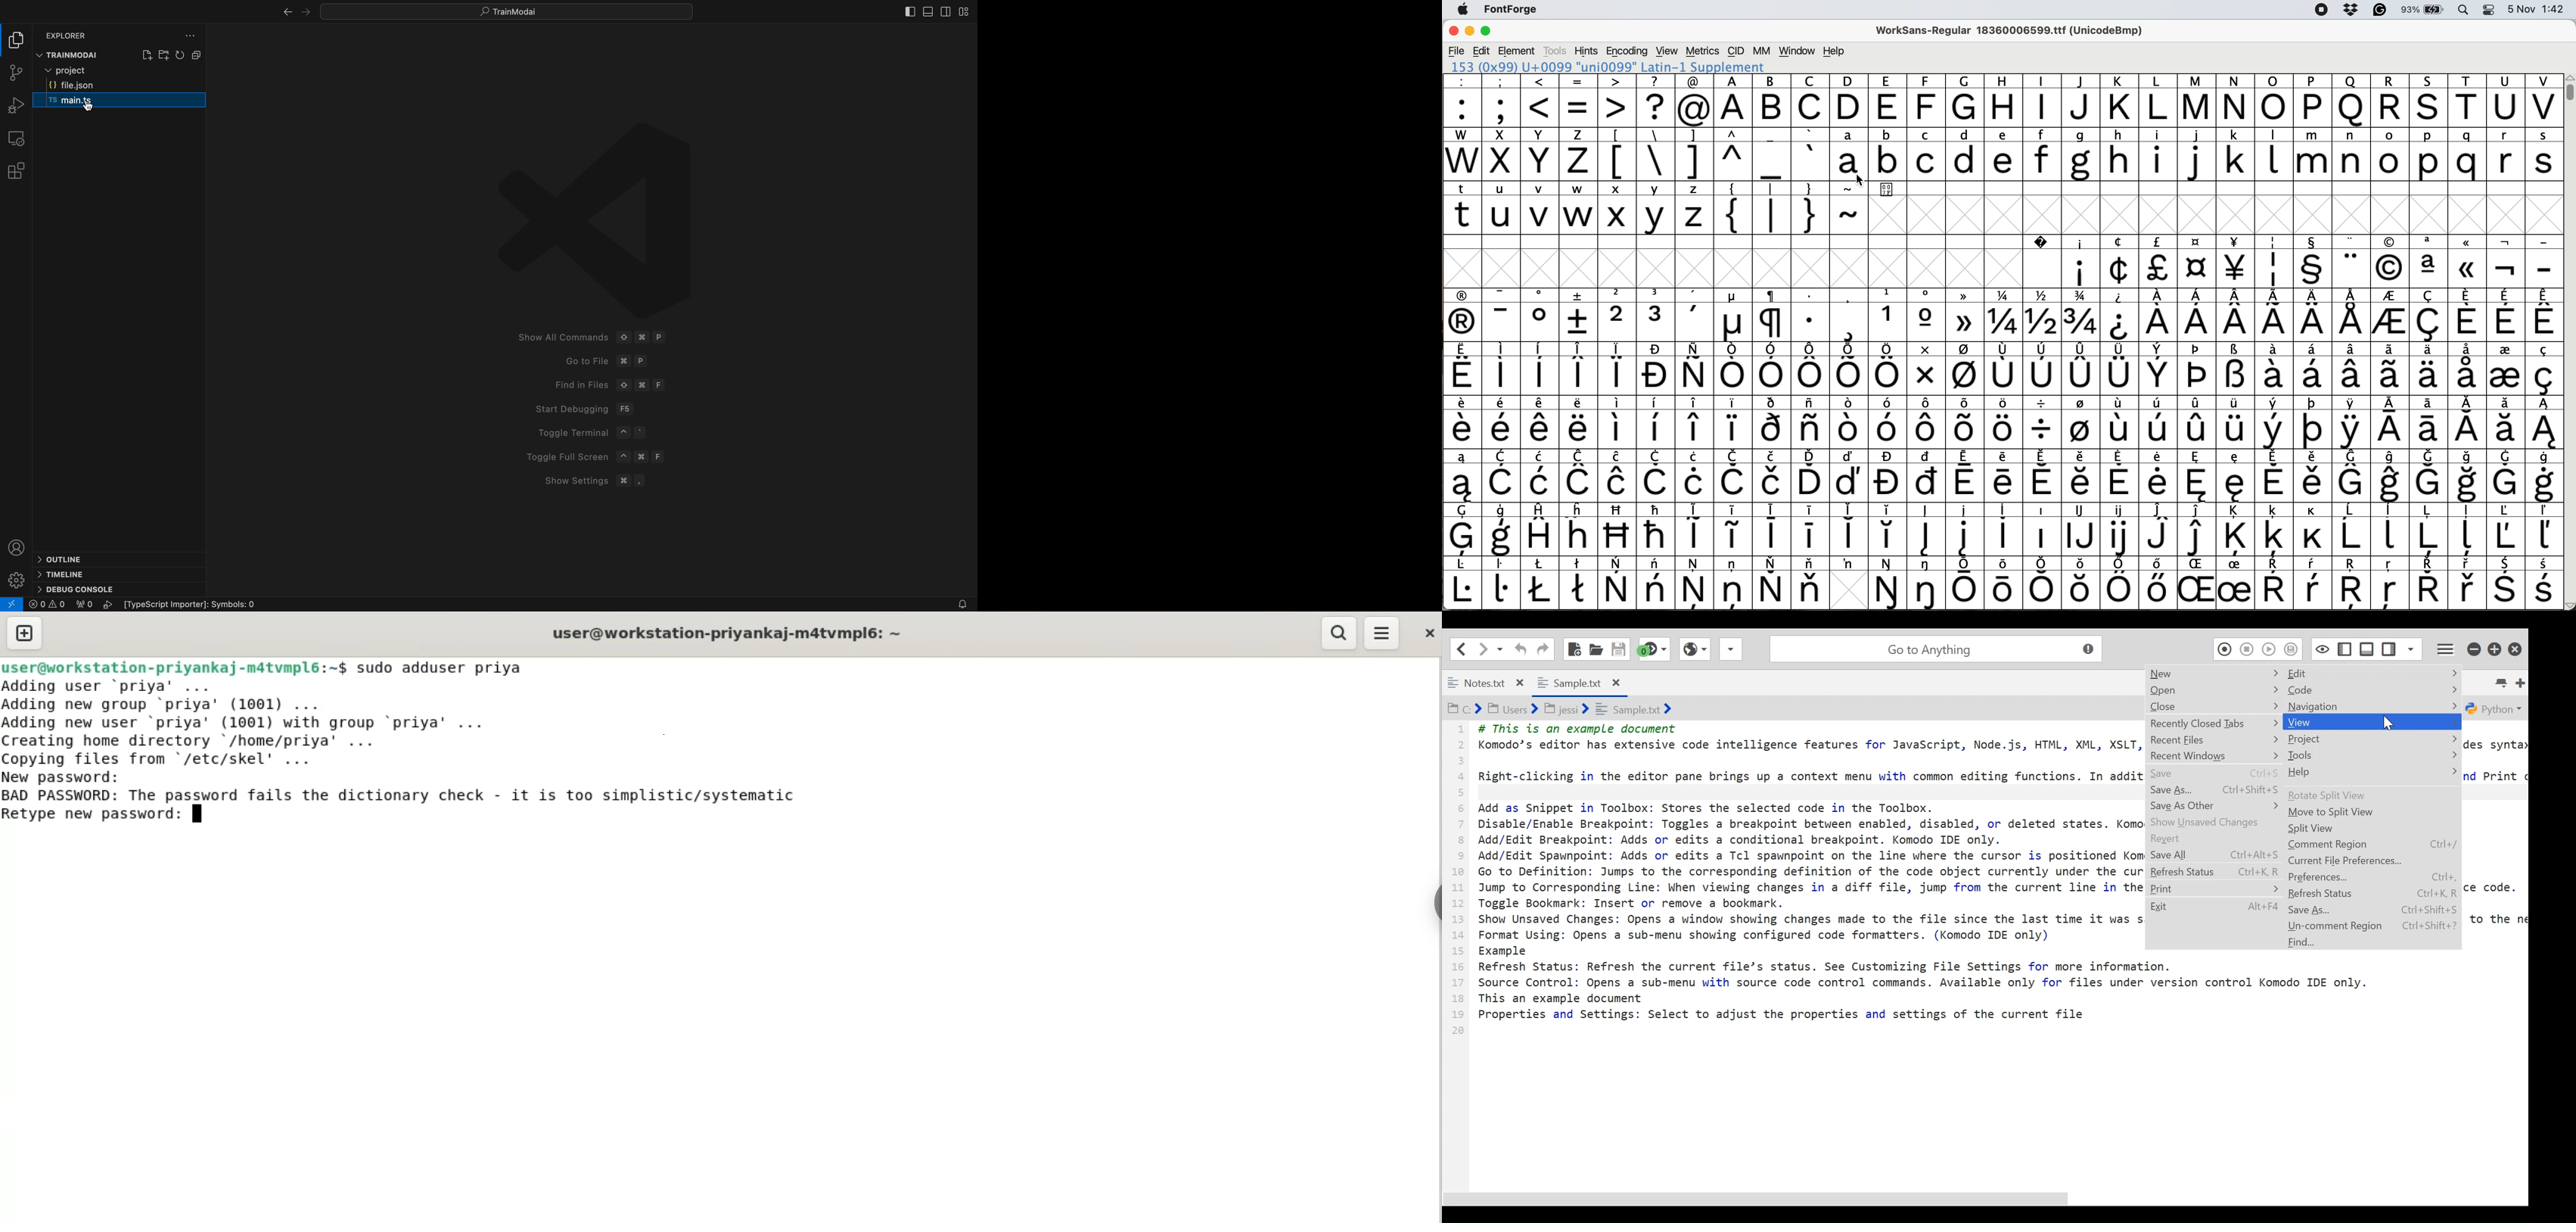  I want to click on symbol, so click(1463, 316).